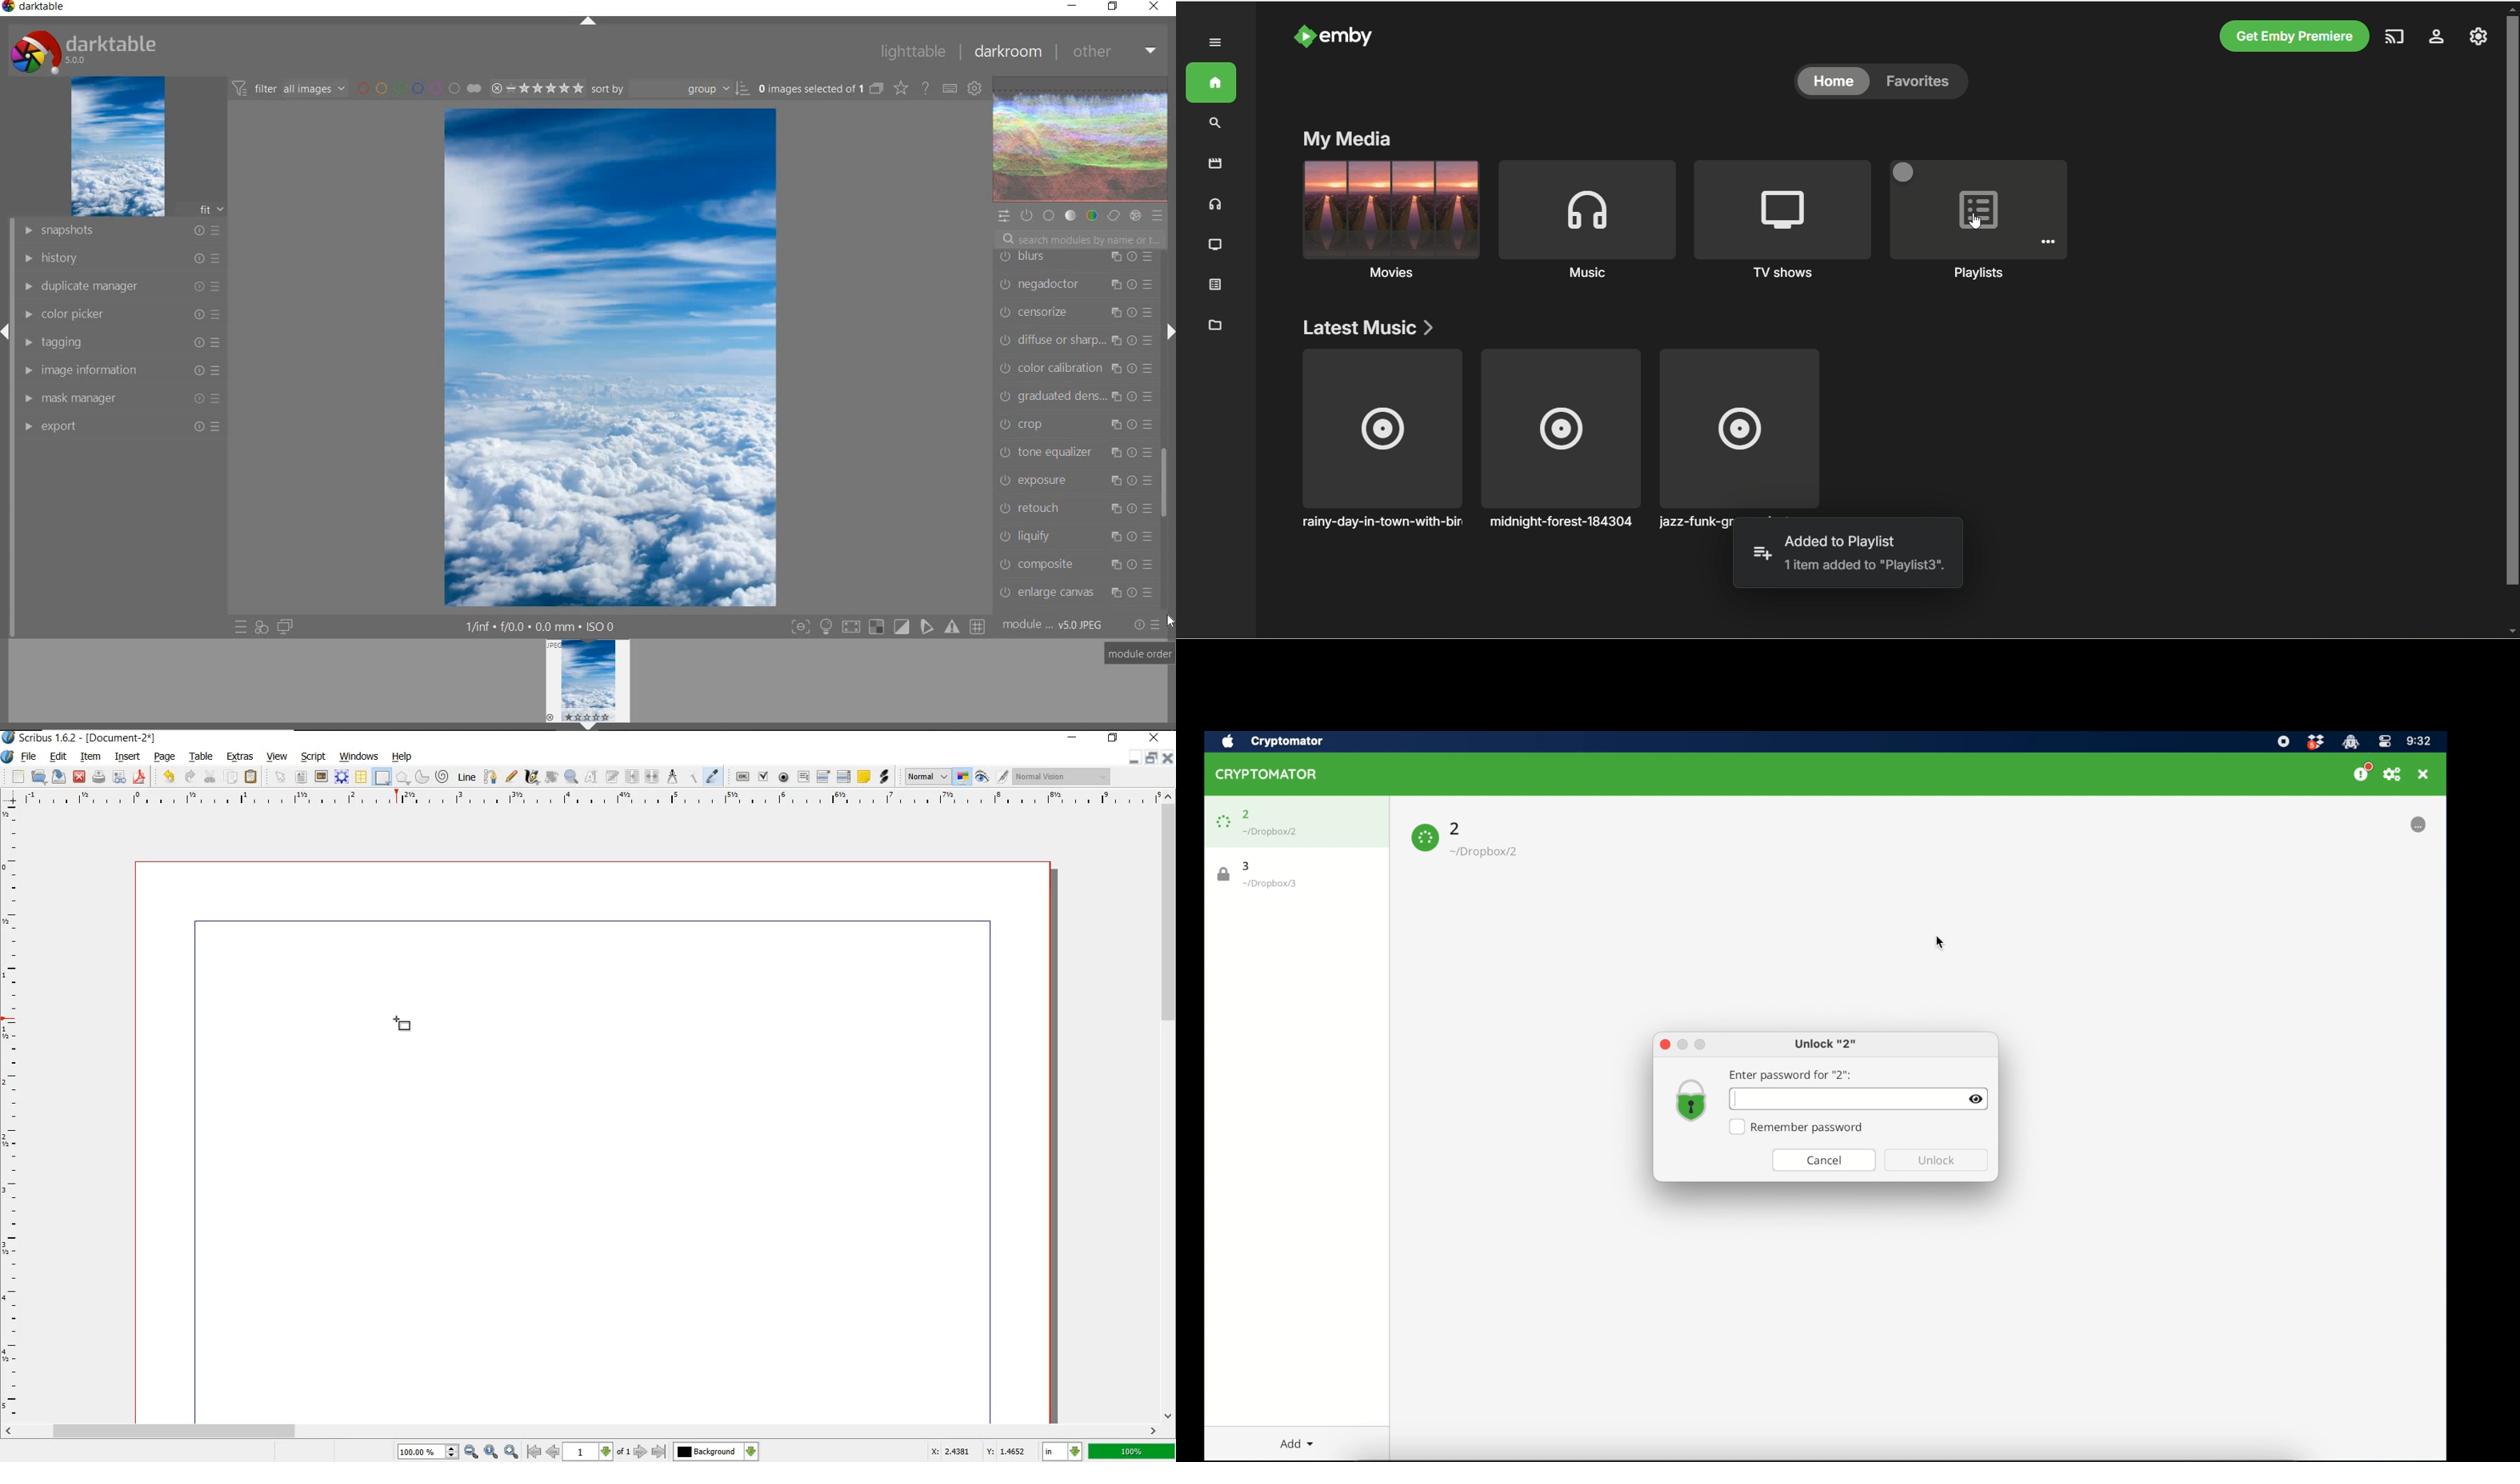 The width and height of the screenshot is (2520, 1484). What do you see at coordinates (2386, 742) in the screenshot?
I see `control center` at bounding box center [2386, 742].